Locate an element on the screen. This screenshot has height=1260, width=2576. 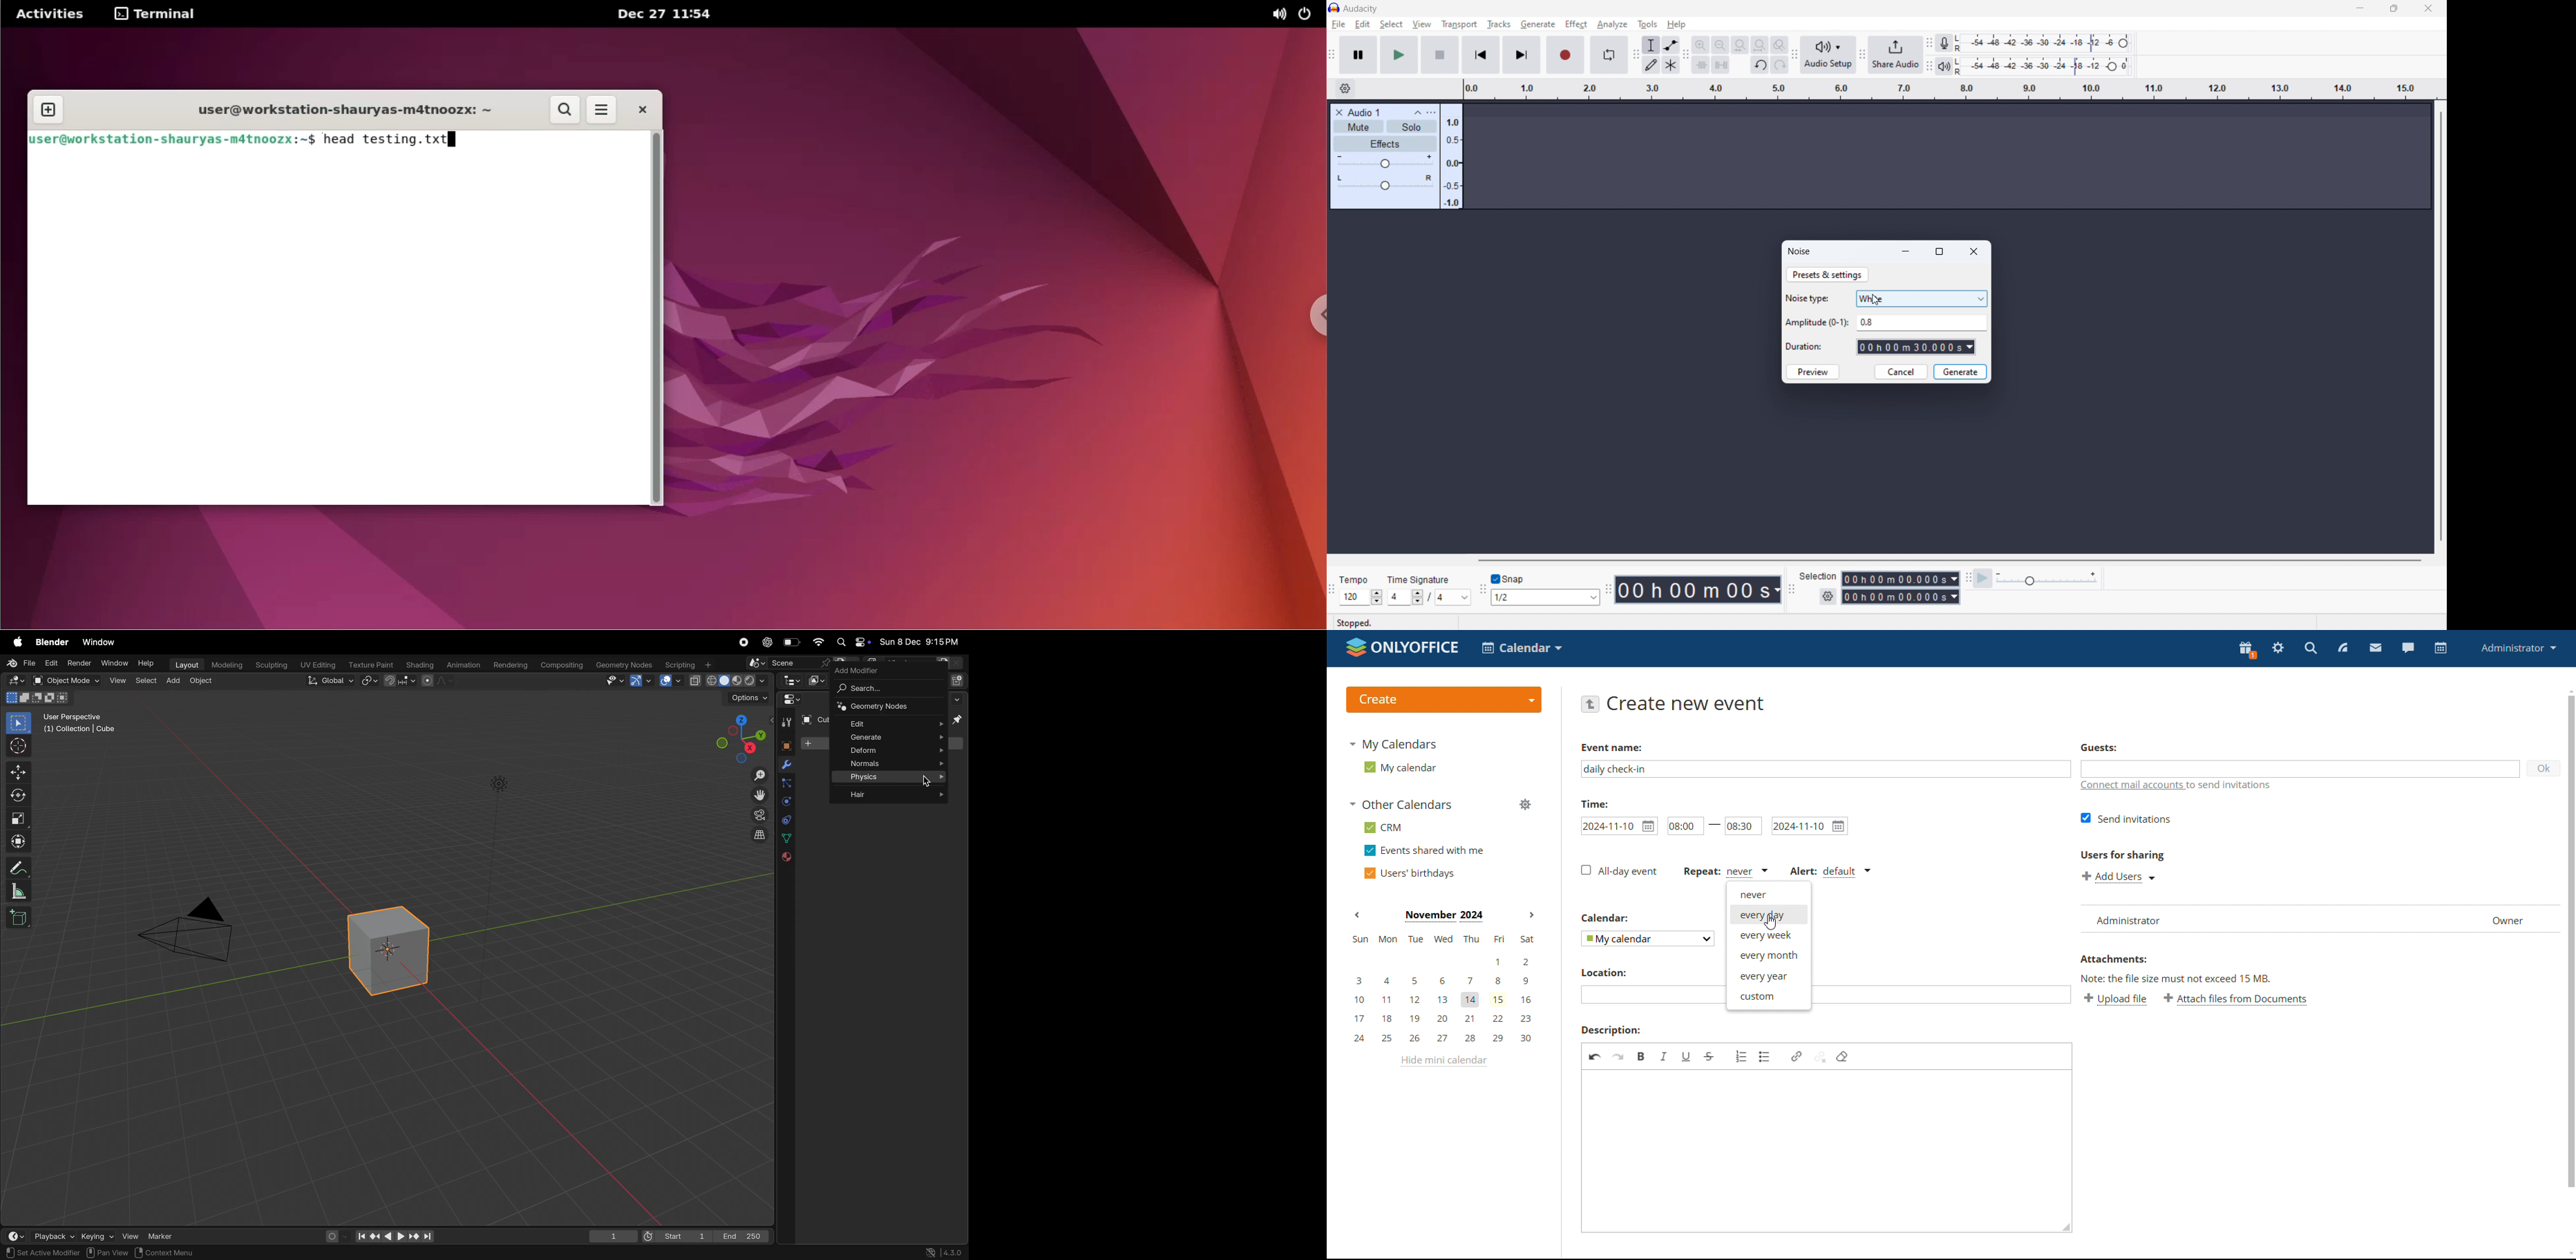
Activities is located at coordinates (49, 15).